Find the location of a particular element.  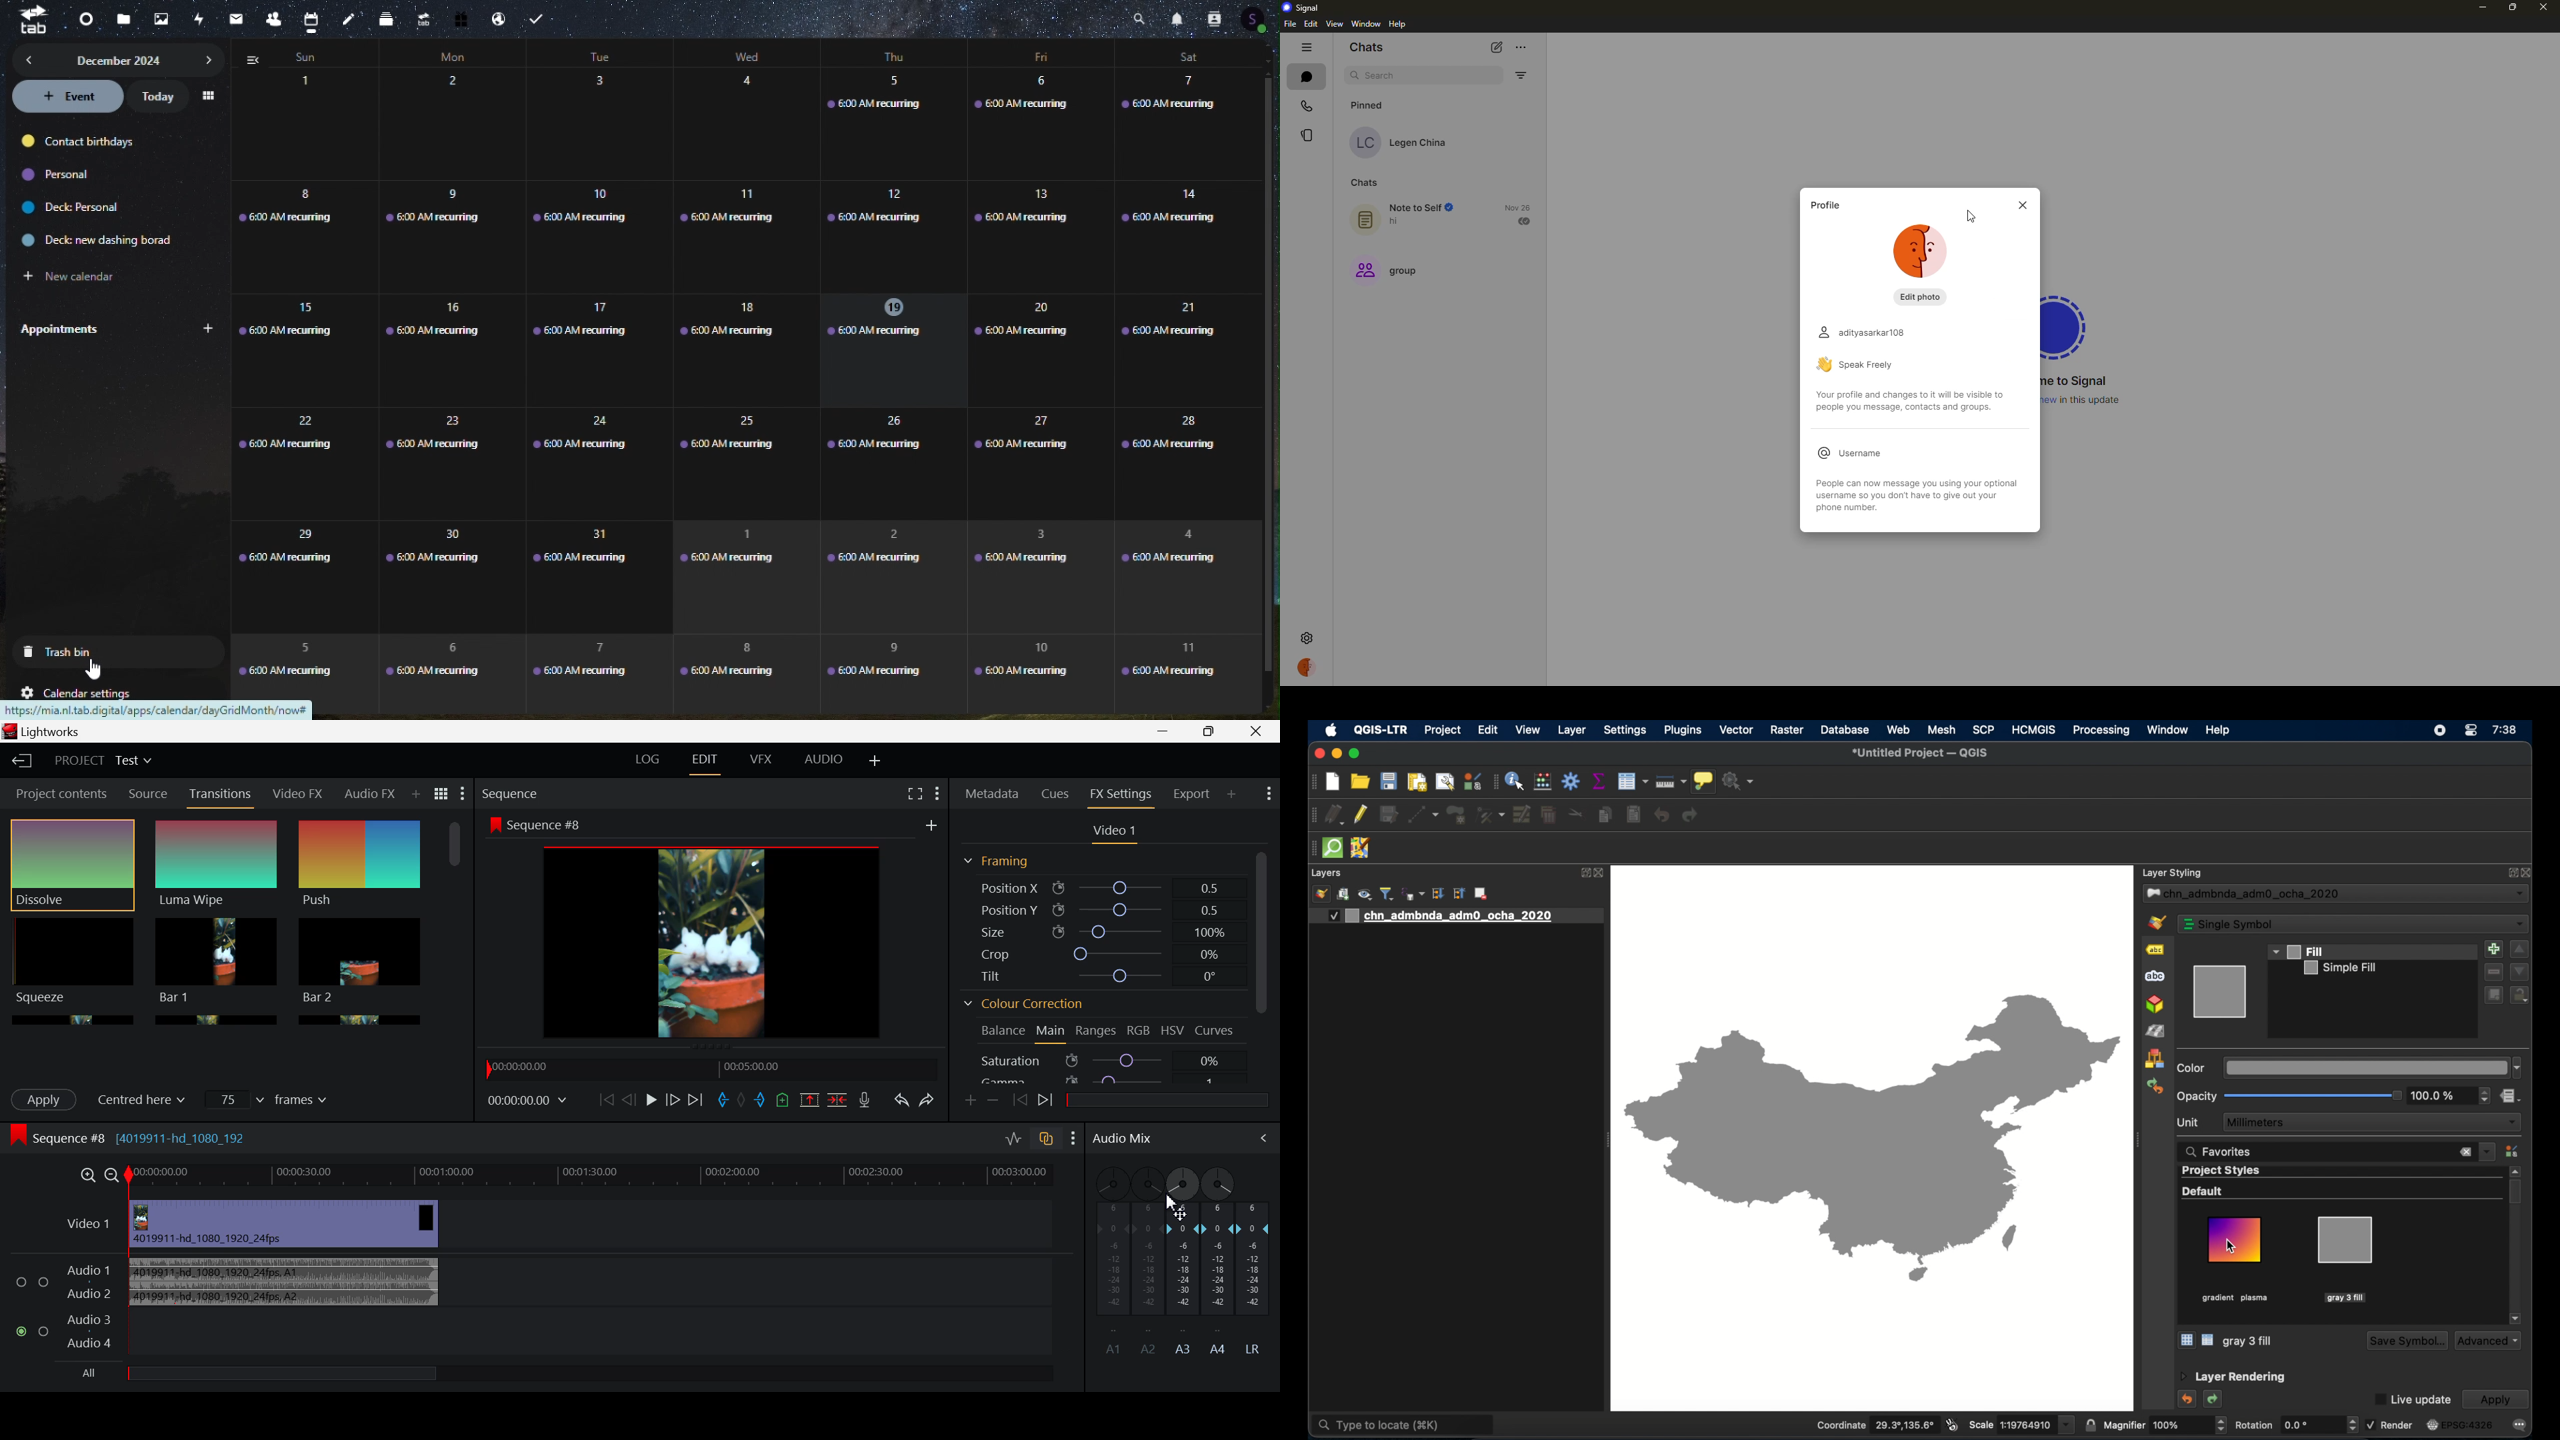

delete selected is located at coordinates (1550, 815).